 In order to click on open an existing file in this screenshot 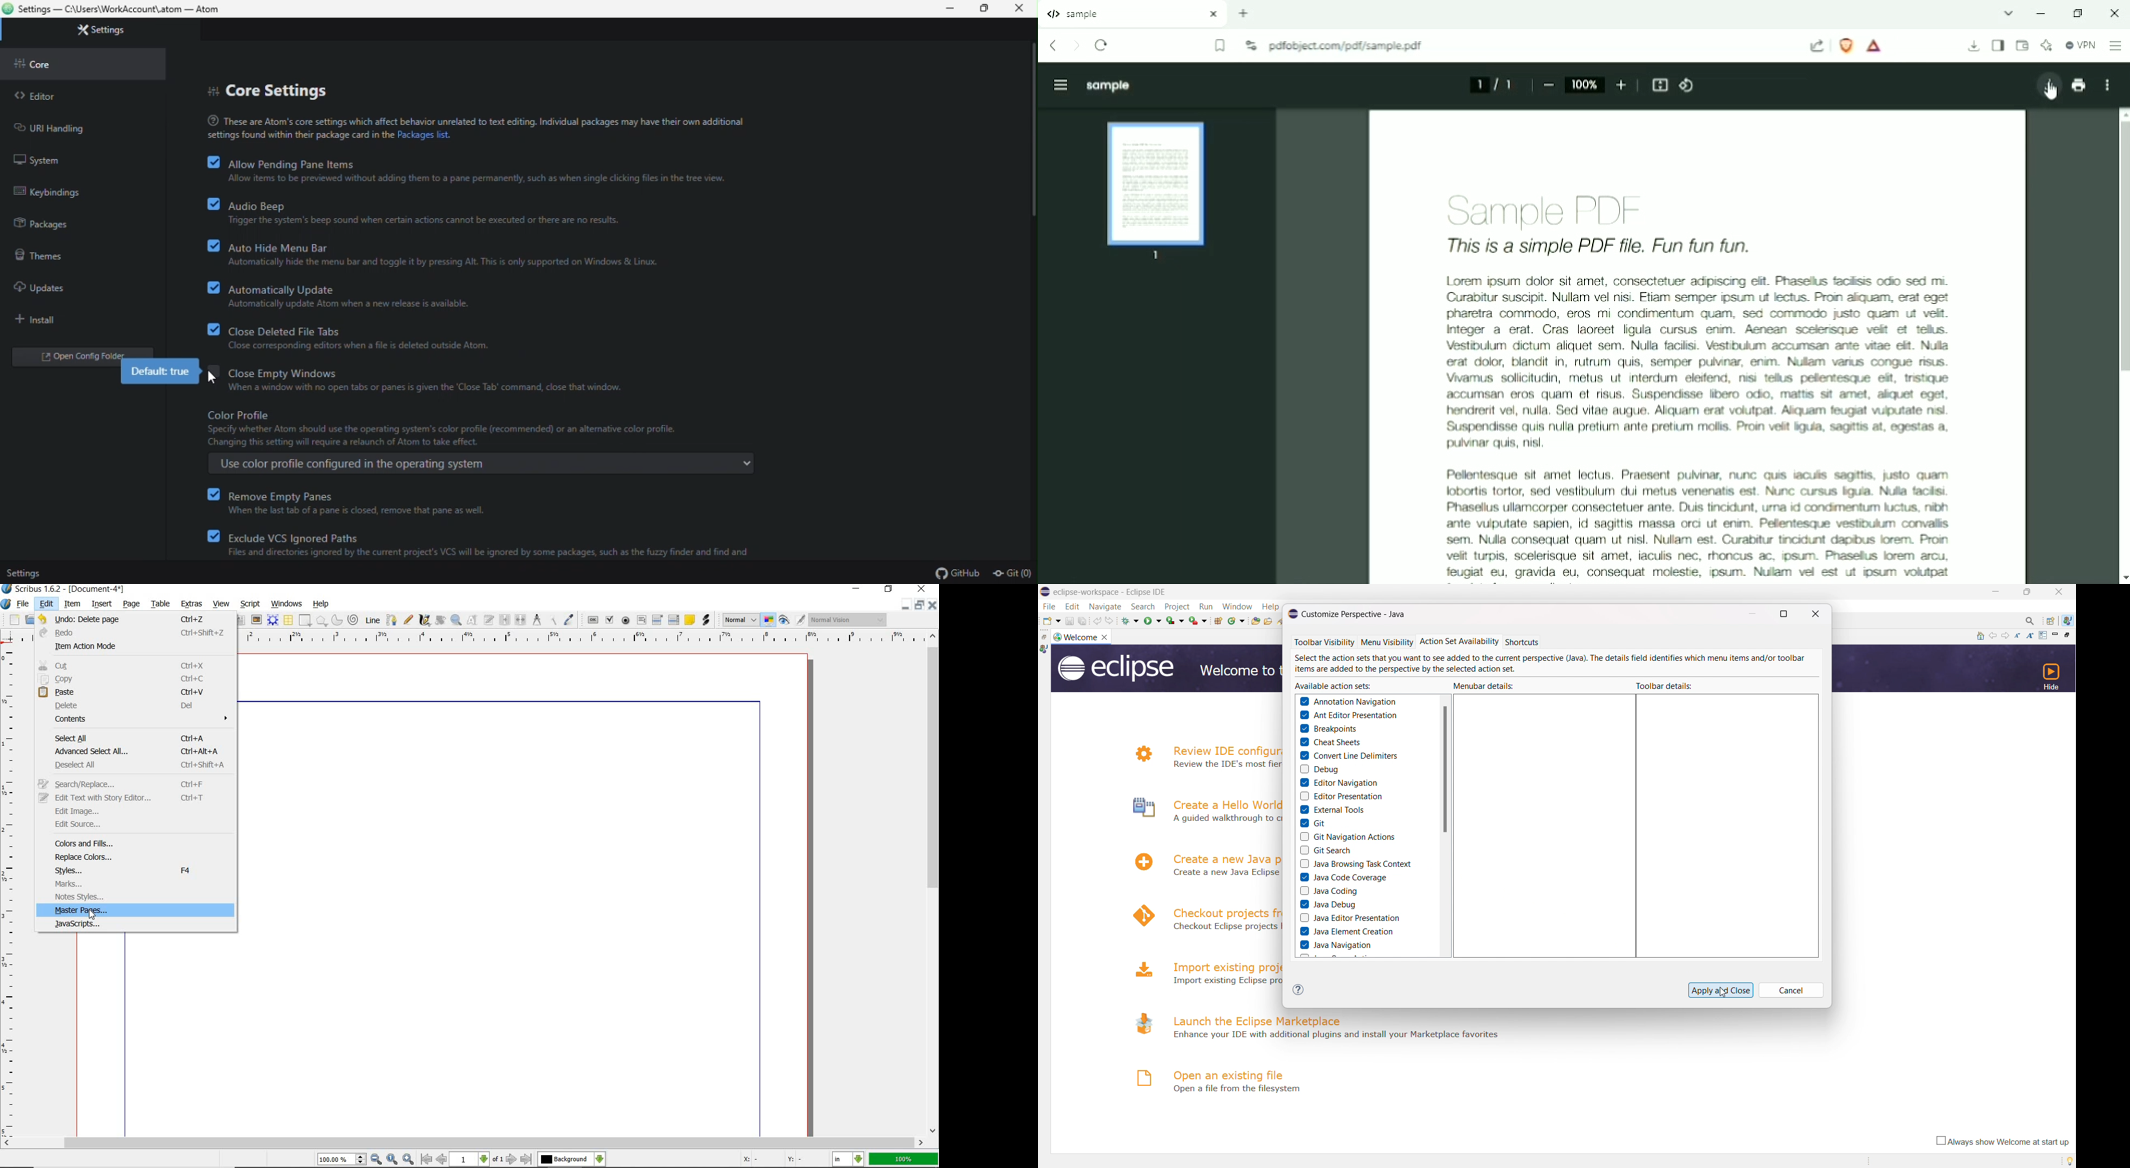, I will do `click(1229, 1074)`.